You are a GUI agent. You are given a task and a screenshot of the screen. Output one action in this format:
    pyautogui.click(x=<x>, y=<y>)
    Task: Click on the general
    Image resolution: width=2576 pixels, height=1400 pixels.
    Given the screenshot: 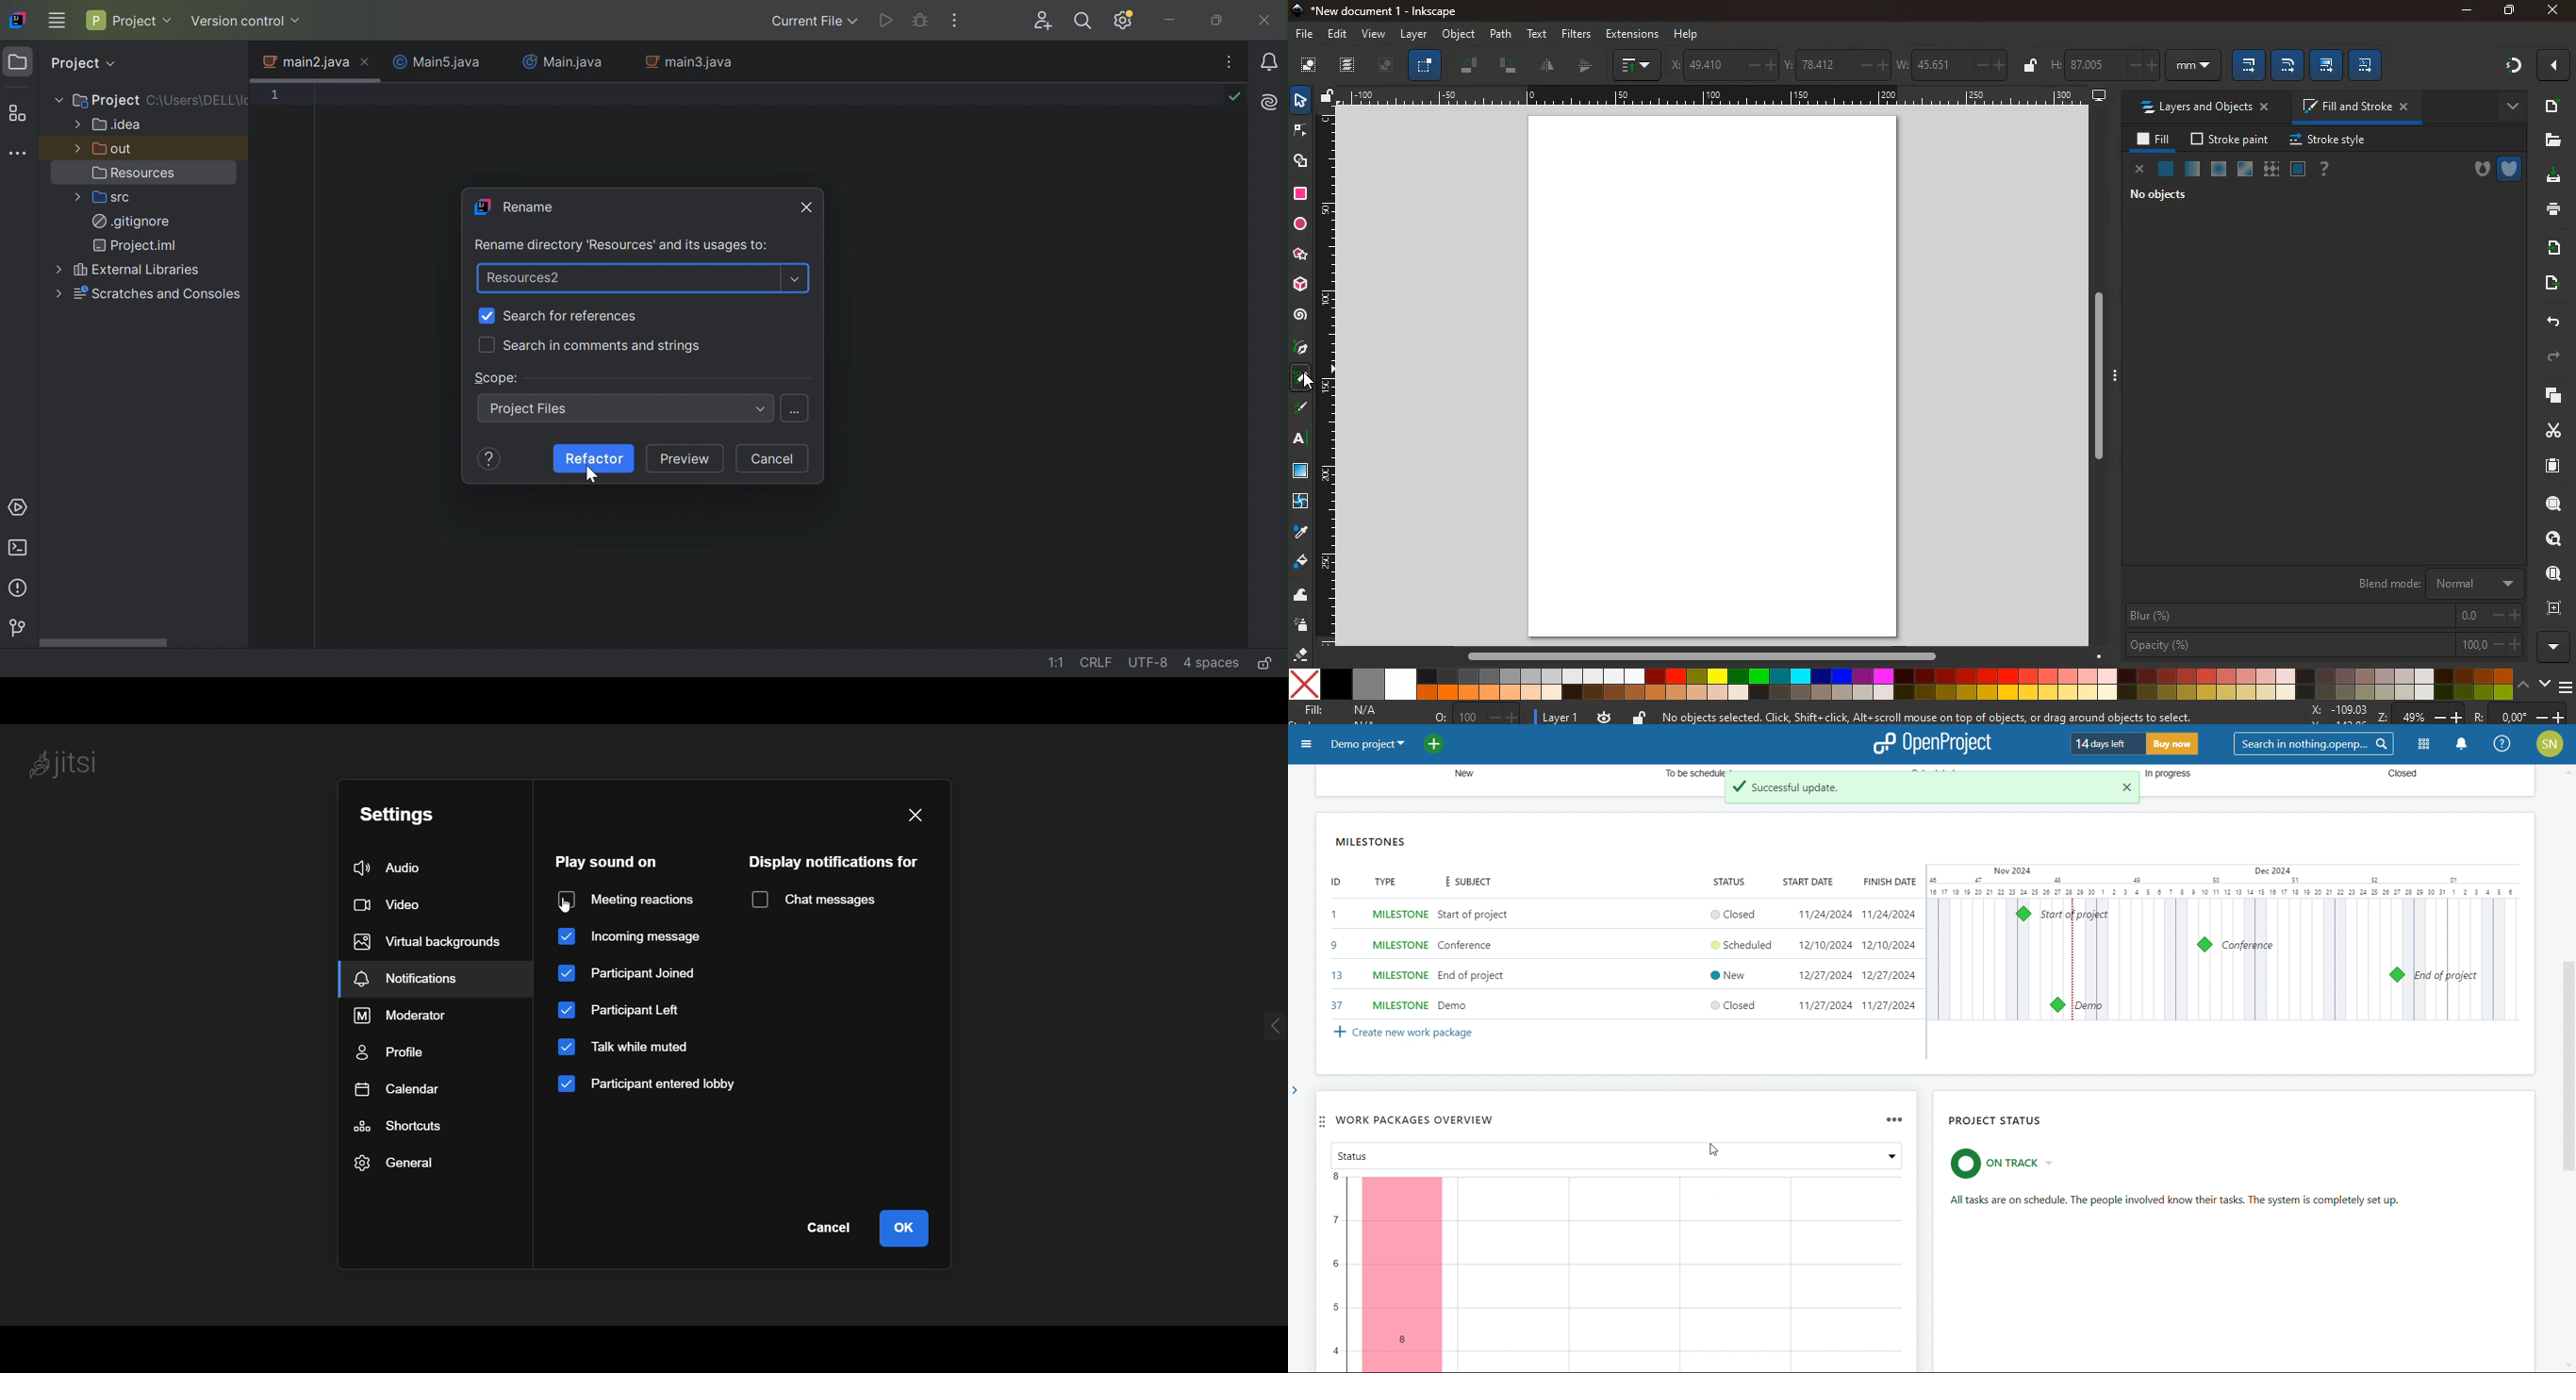 What is the action you would take?
    pyautogui.click(x=397, y=1163)
    